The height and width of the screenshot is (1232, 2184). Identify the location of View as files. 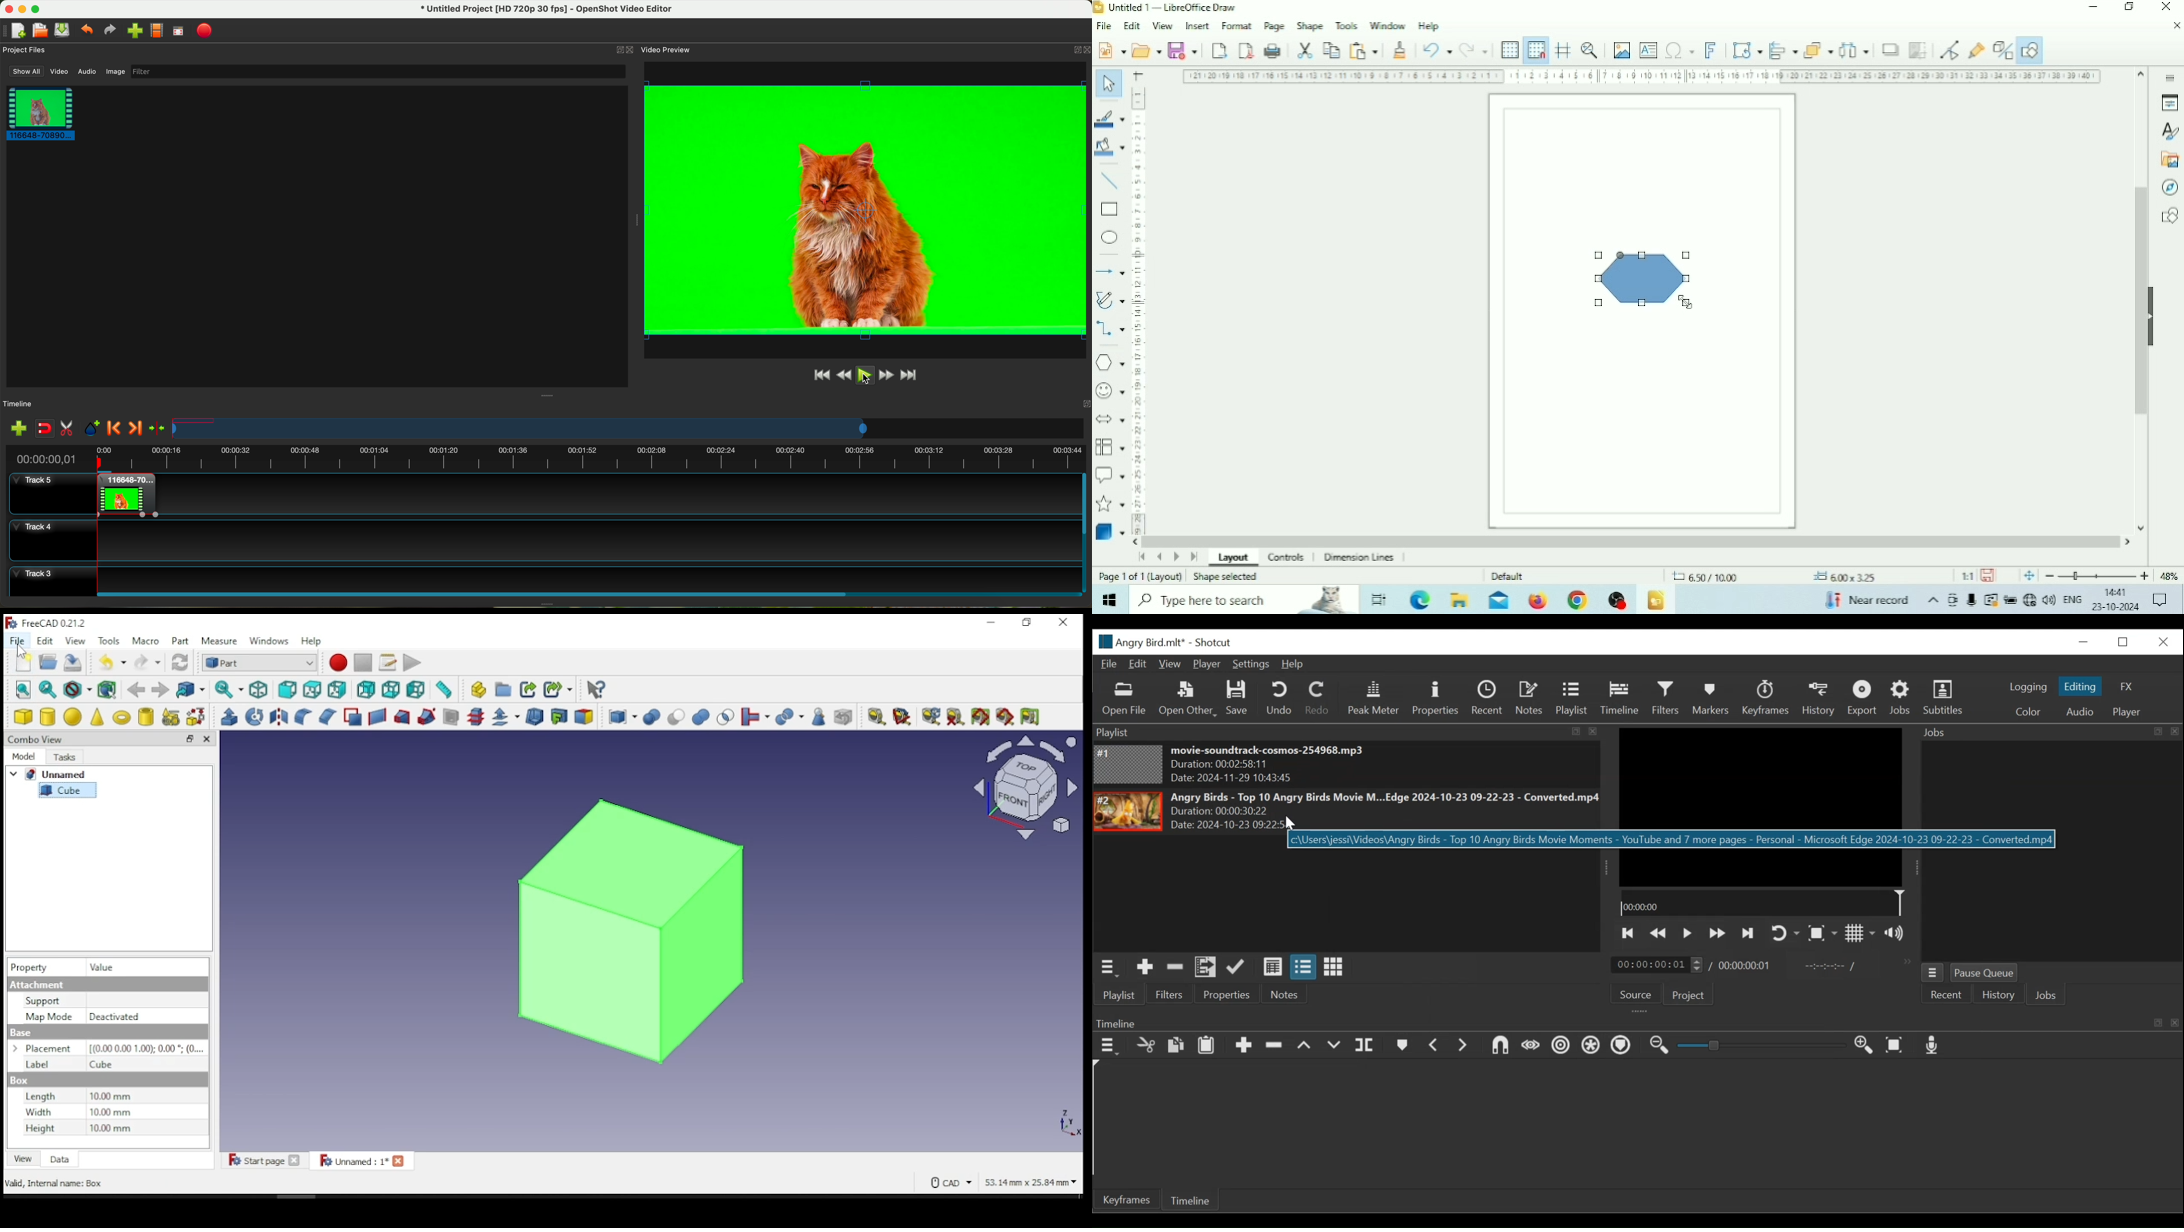
(1303, 968).